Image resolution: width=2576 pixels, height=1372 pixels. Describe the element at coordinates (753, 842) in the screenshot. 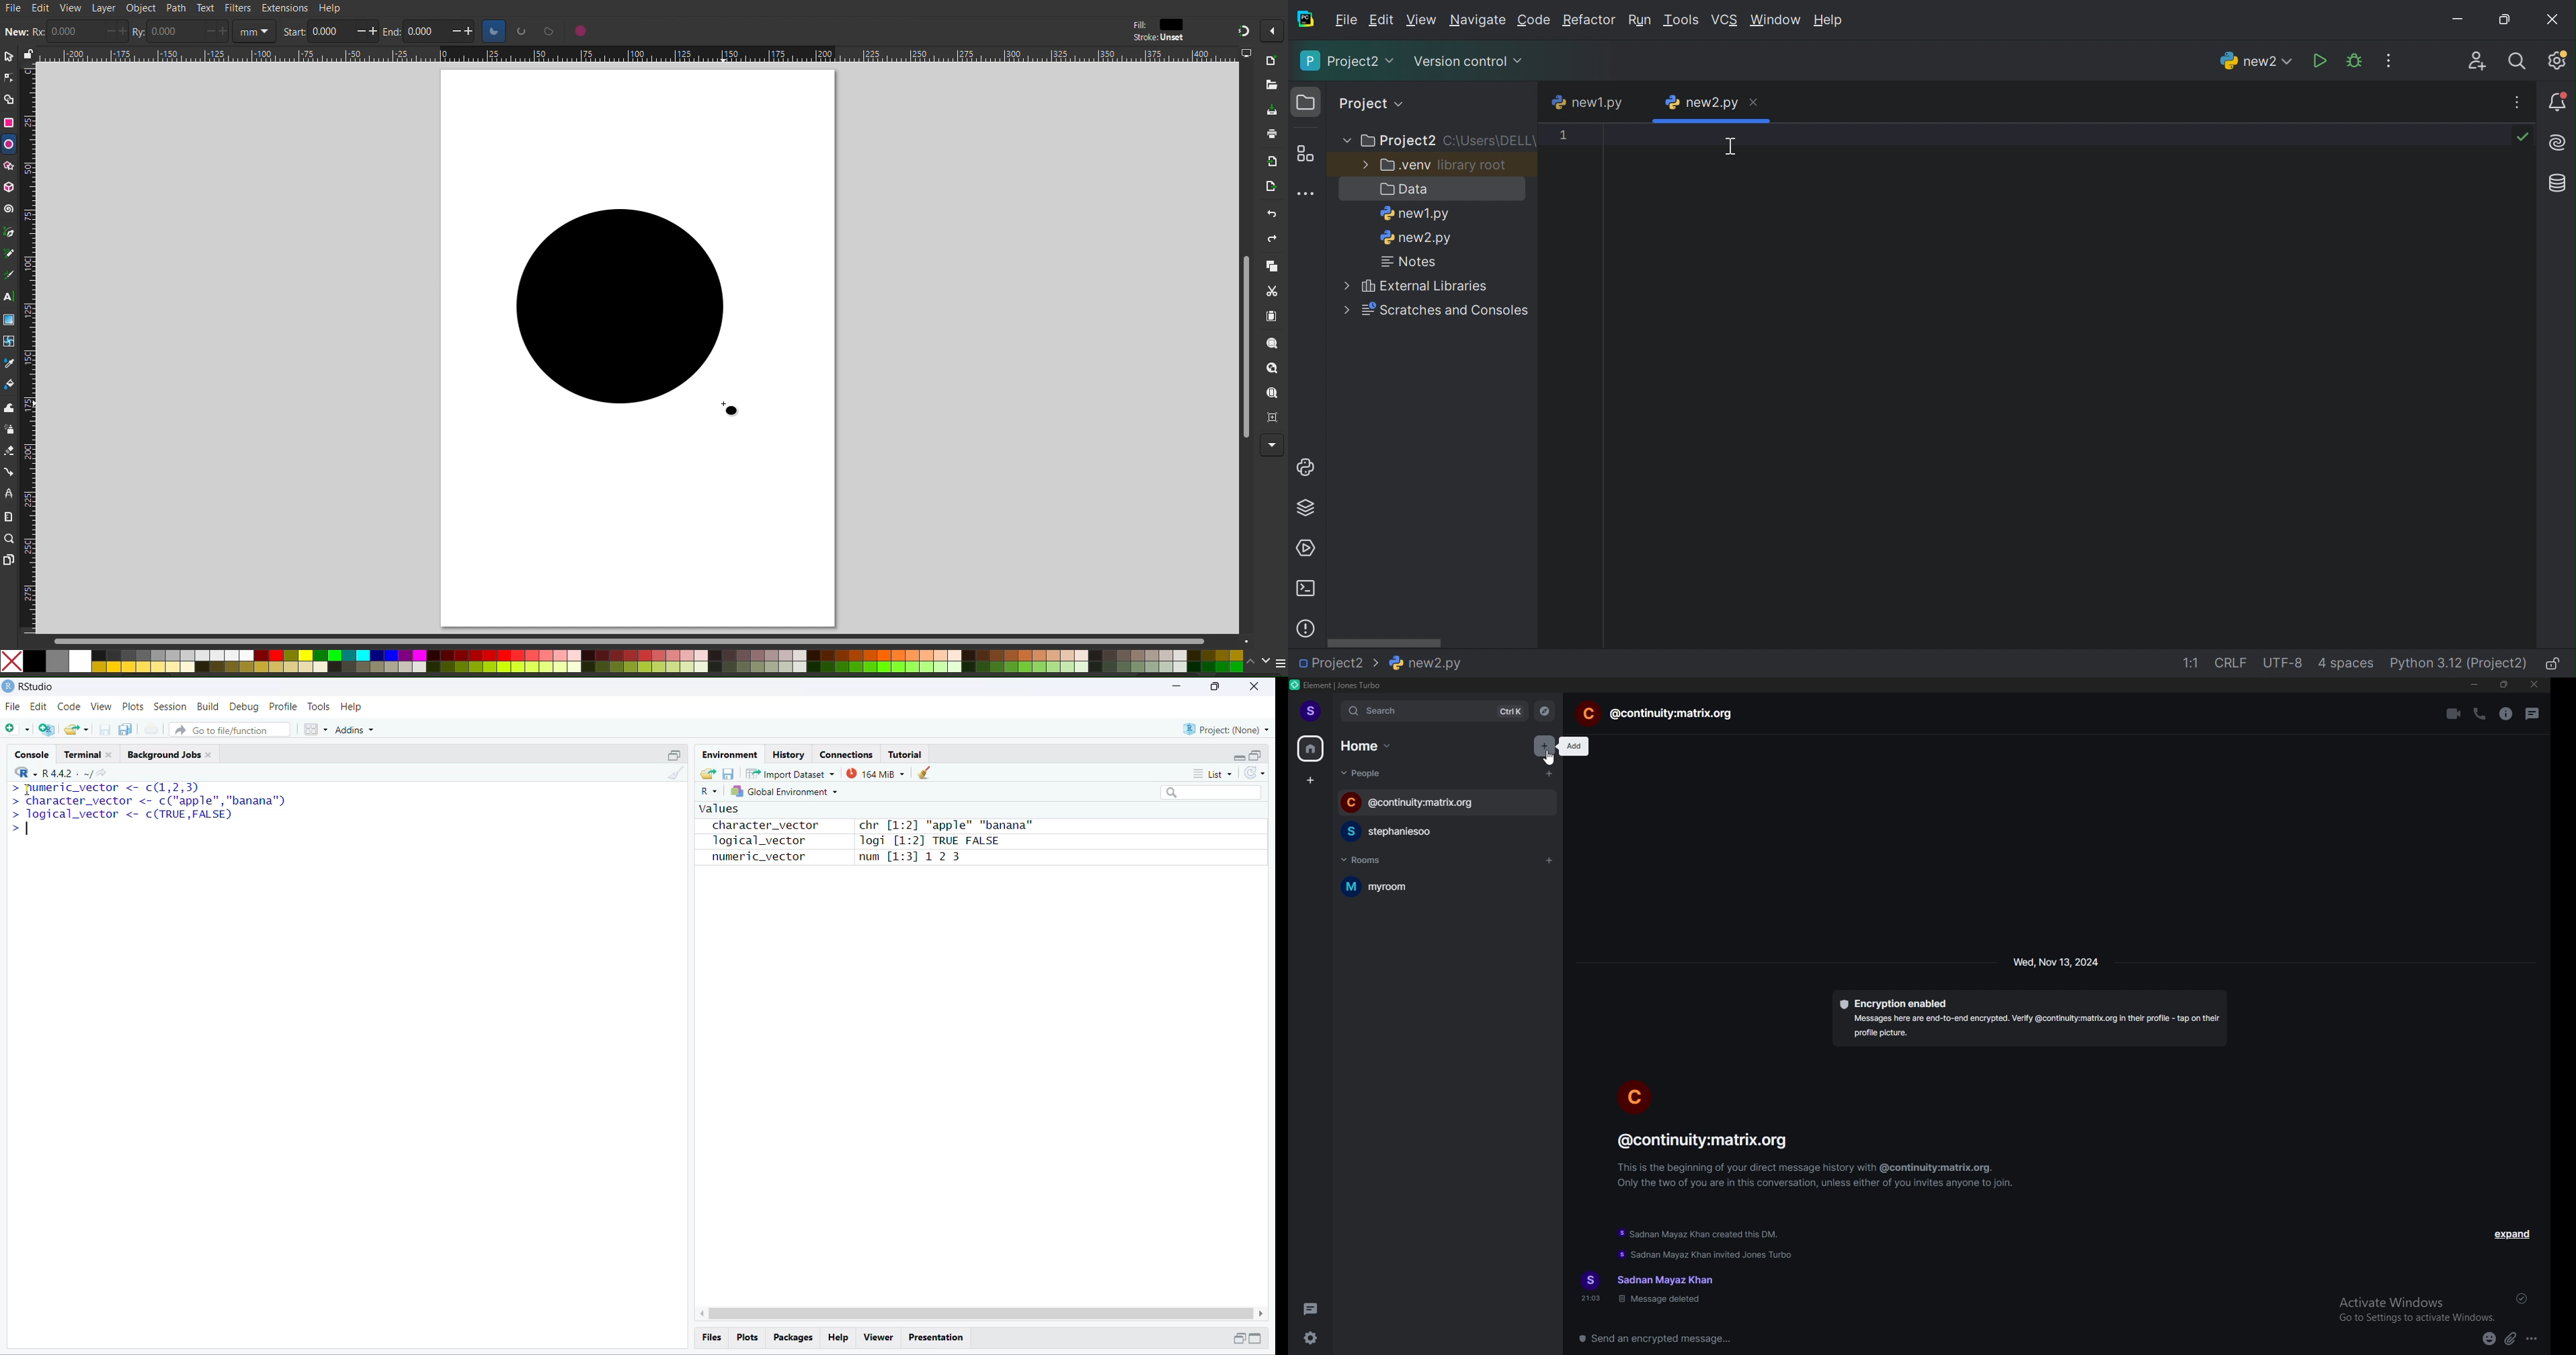

I see `logical_vector` at that location.